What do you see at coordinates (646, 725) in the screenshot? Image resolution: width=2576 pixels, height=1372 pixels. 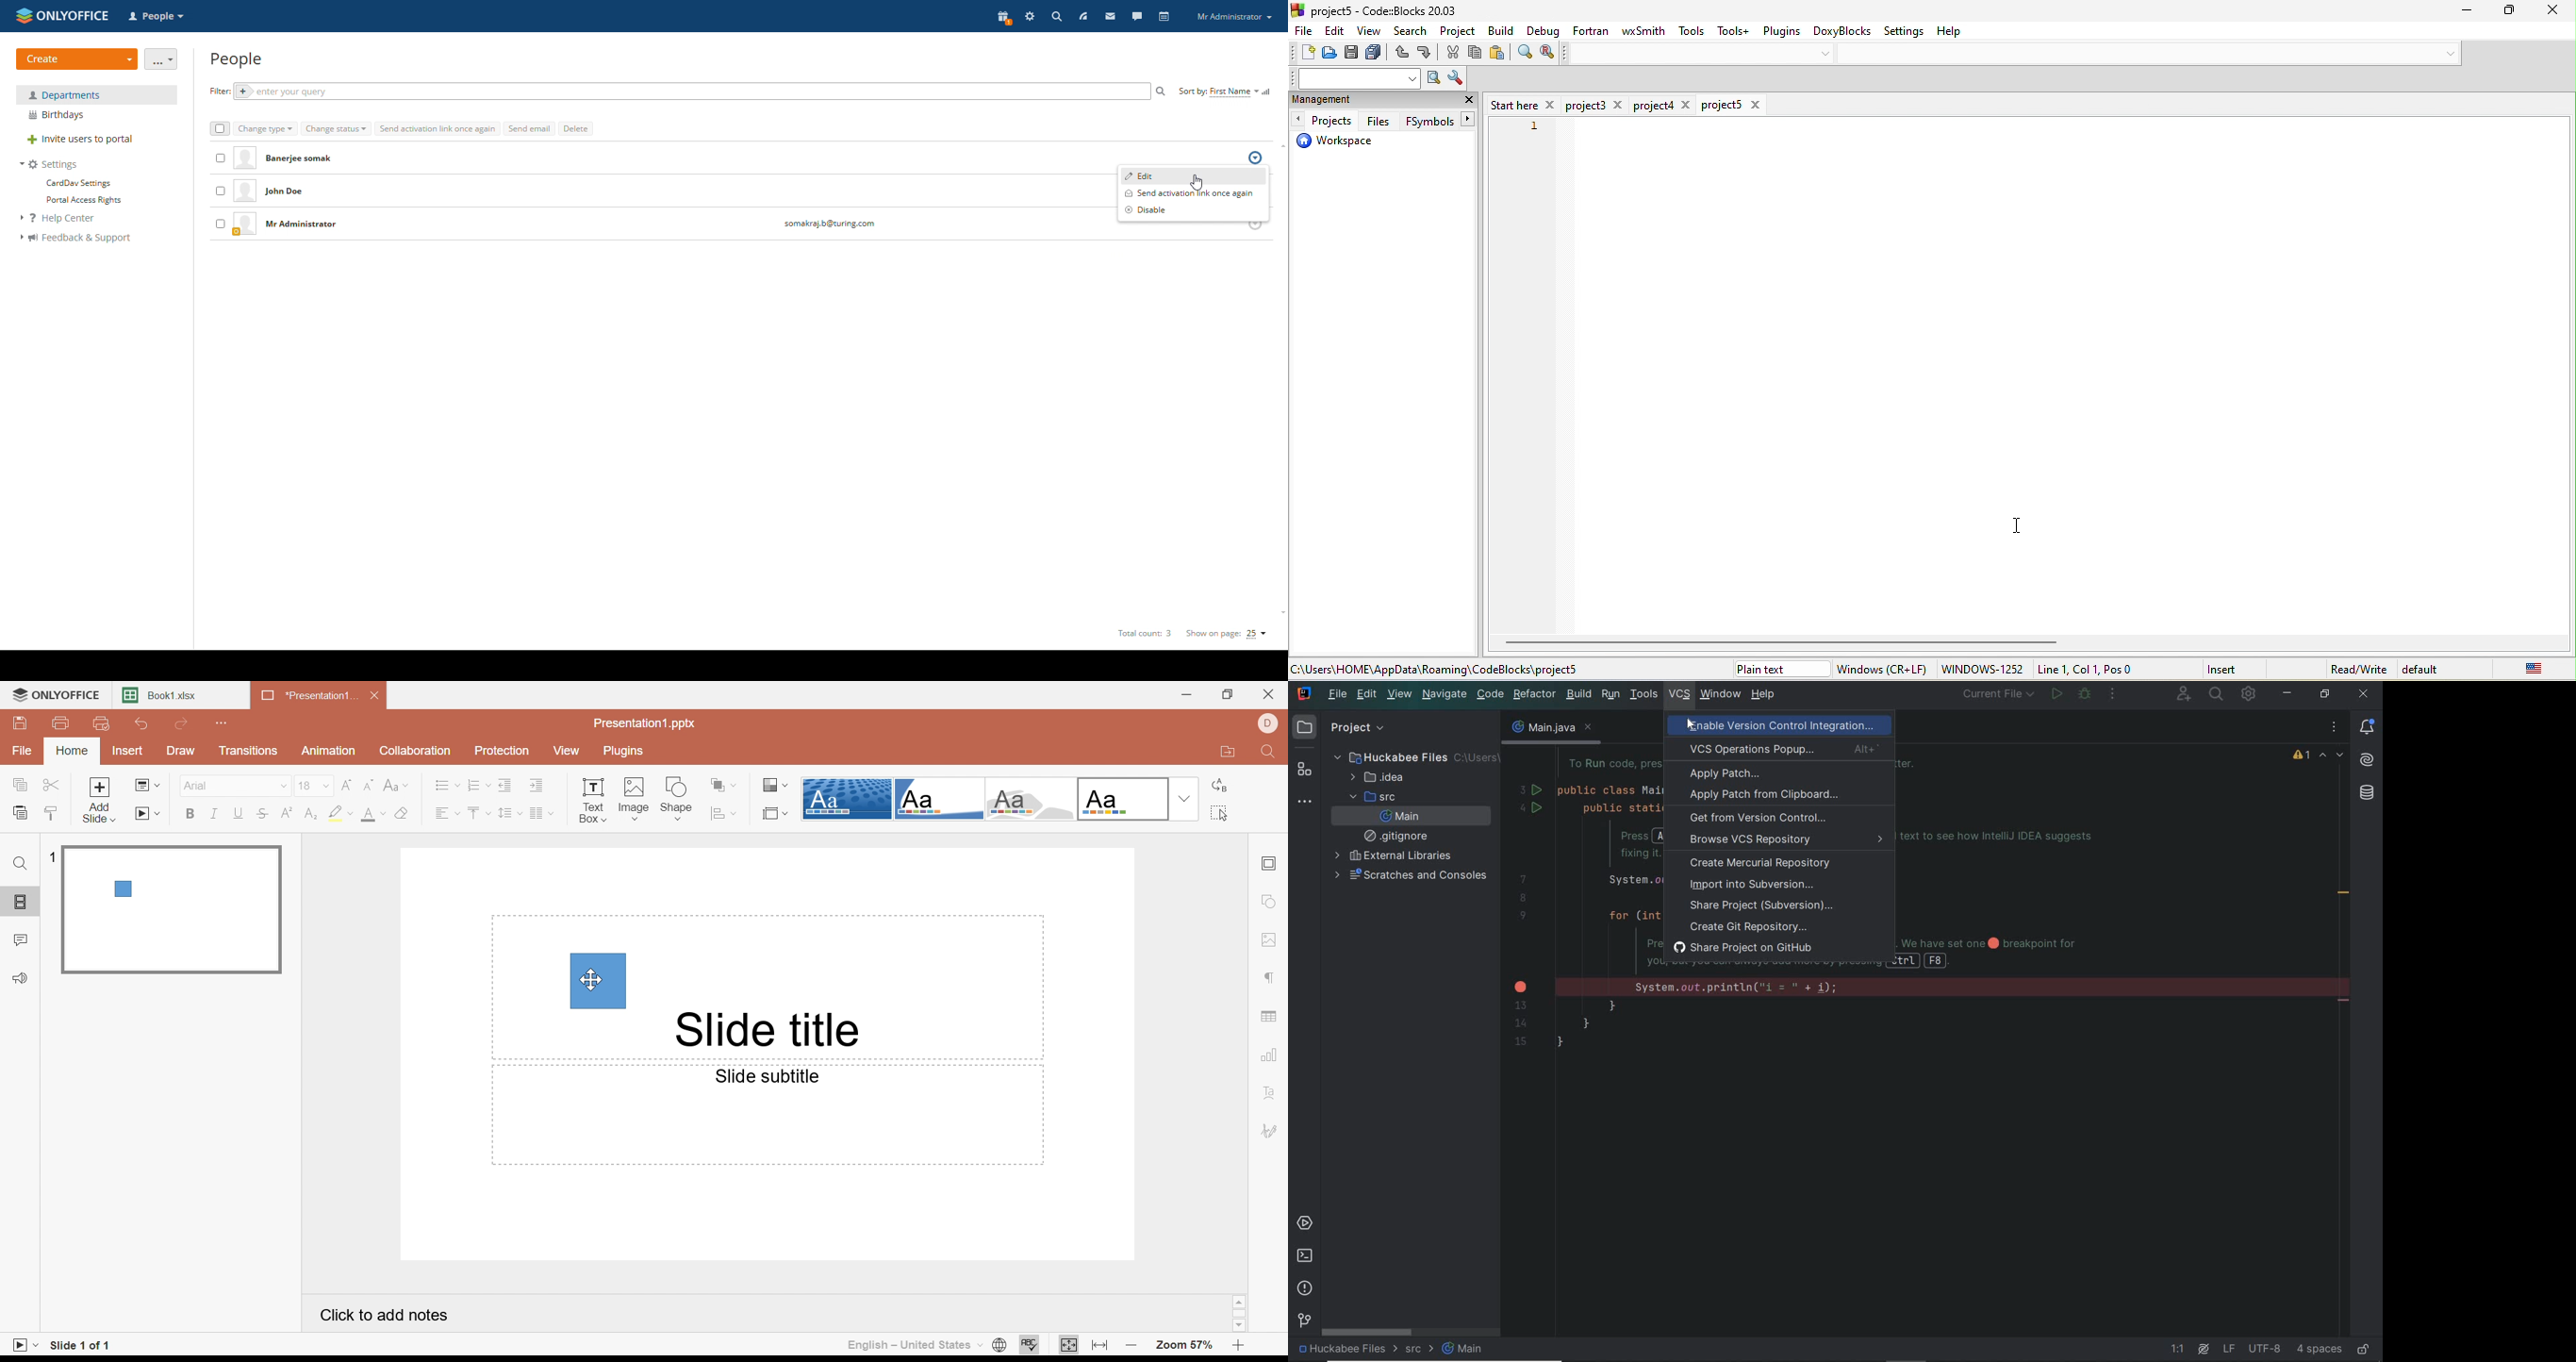 I see `Presentation1.pptx` at bounding box center [646, 725].